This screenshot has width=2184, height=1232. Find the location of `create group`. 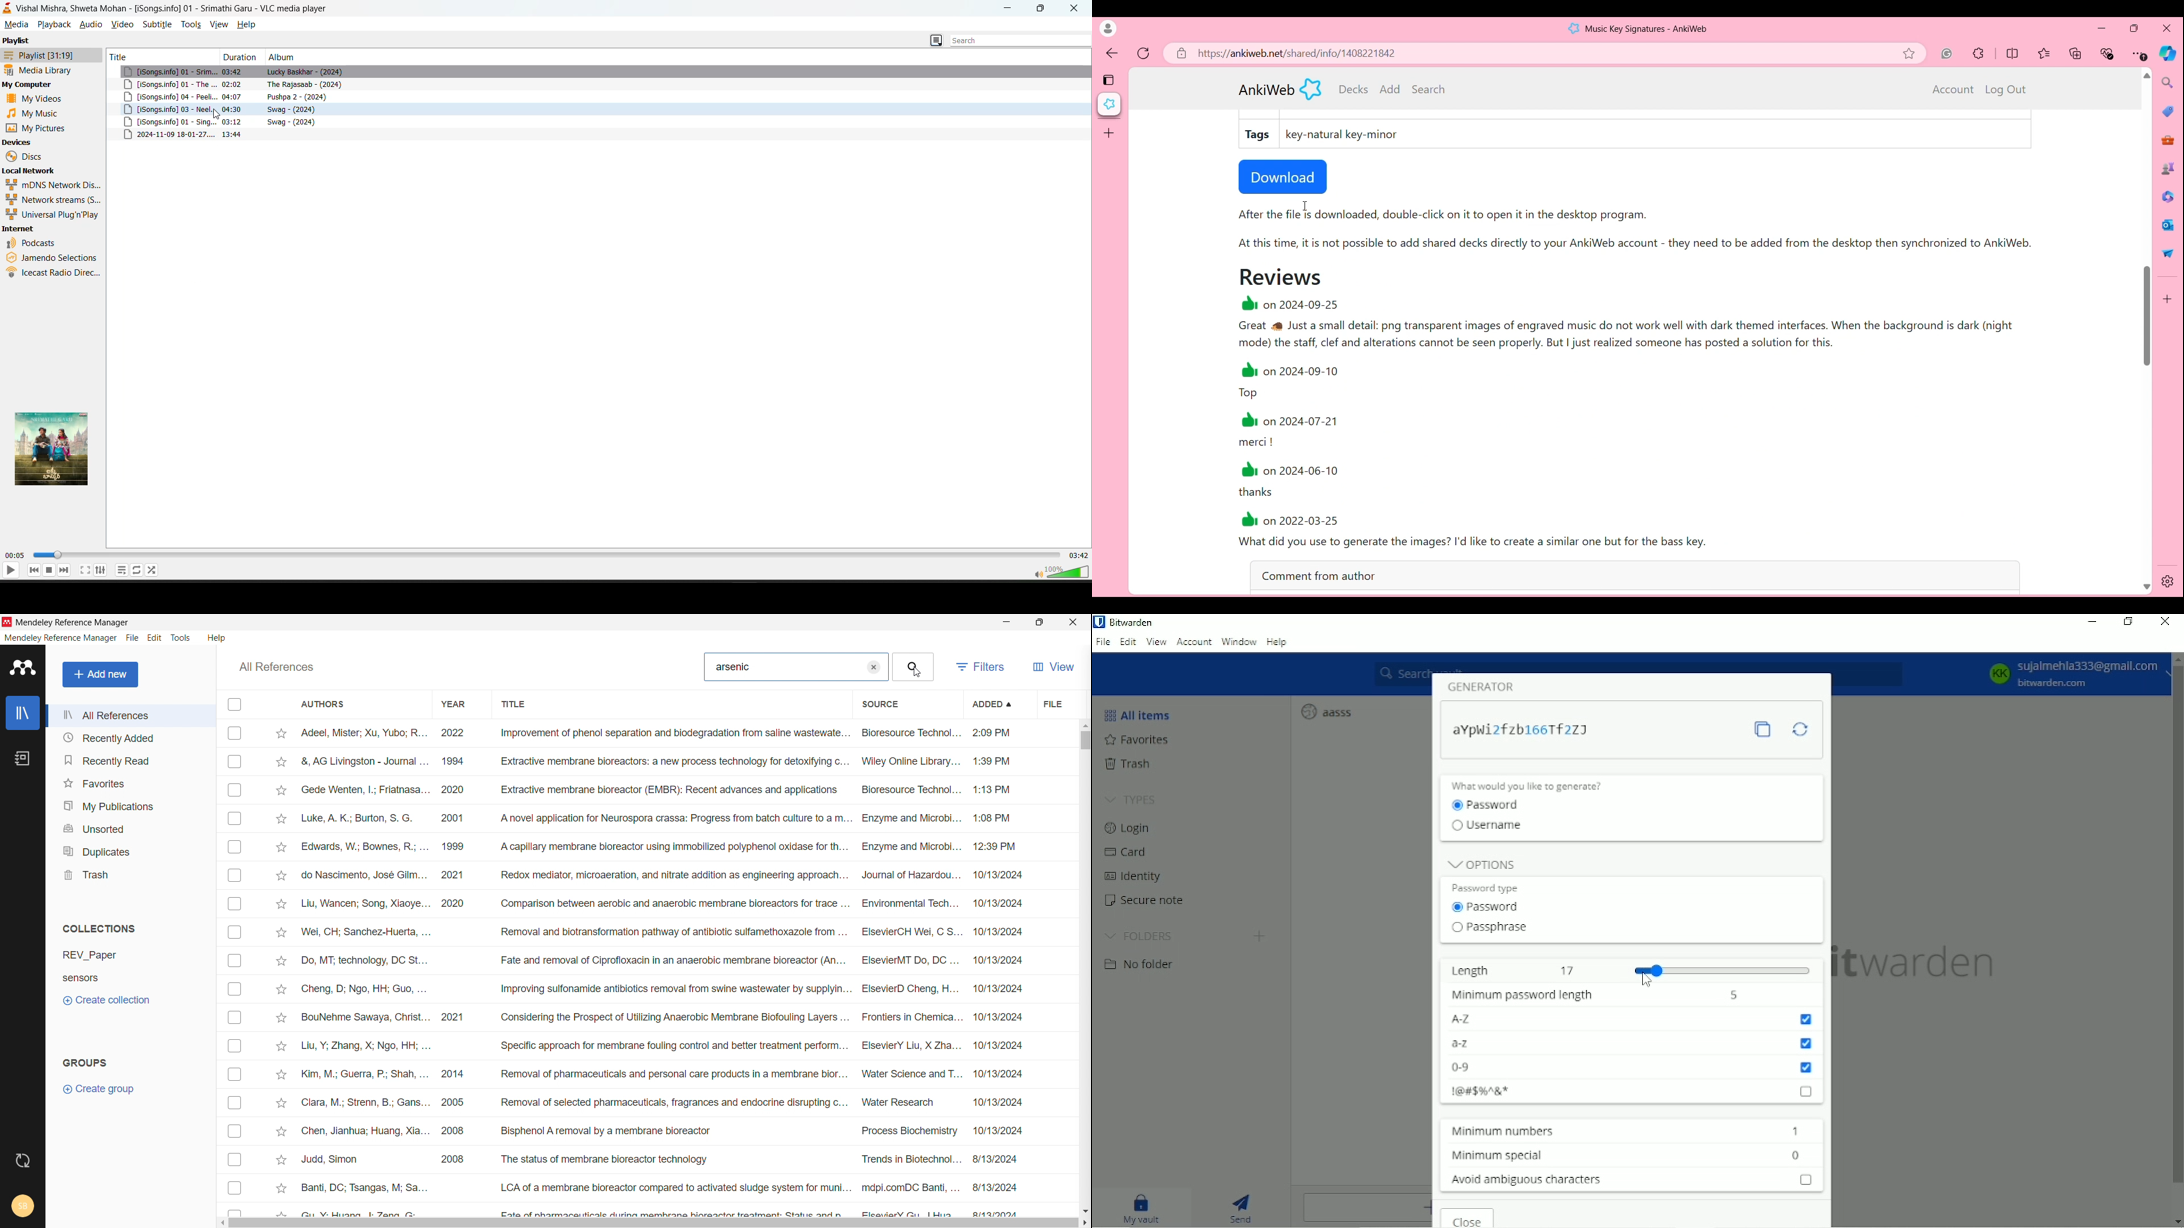

create group is located at coordinates (131, 1088).